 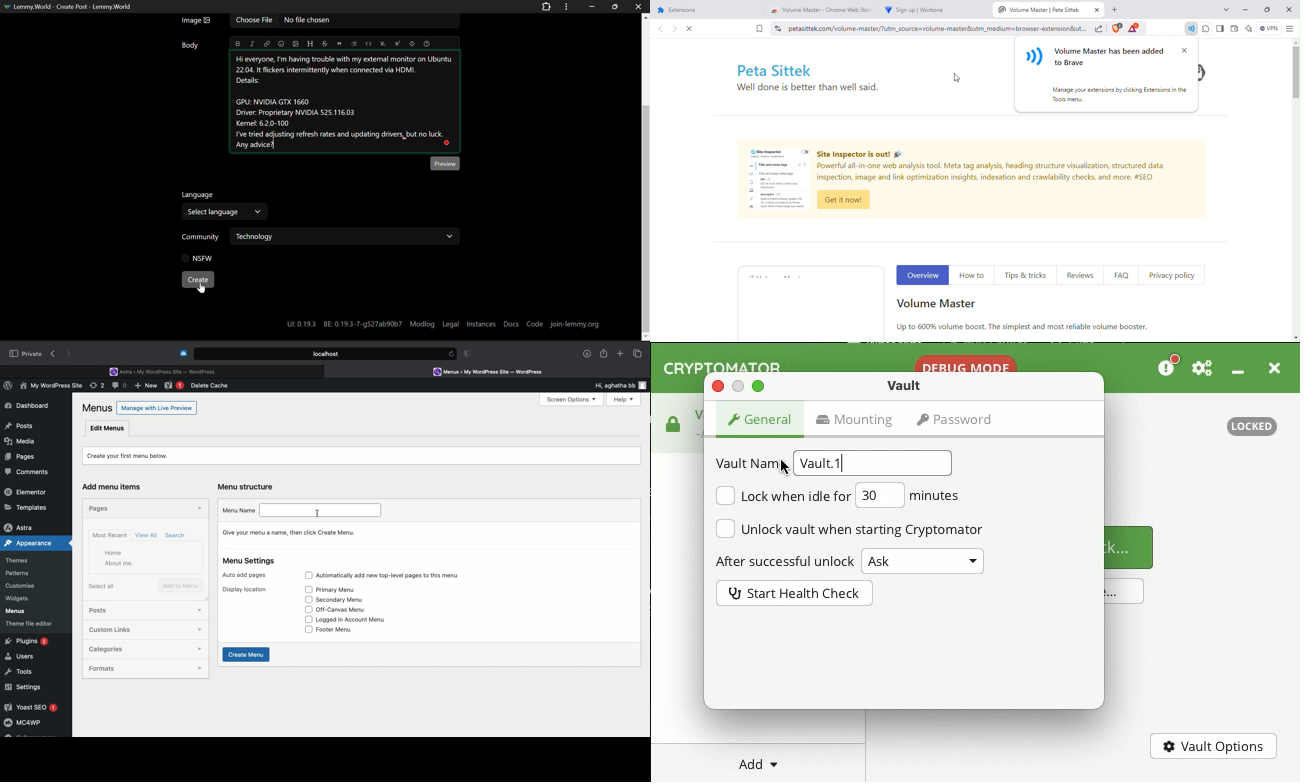 I want to click on Post Preview Button, so click(x=446, y=163).